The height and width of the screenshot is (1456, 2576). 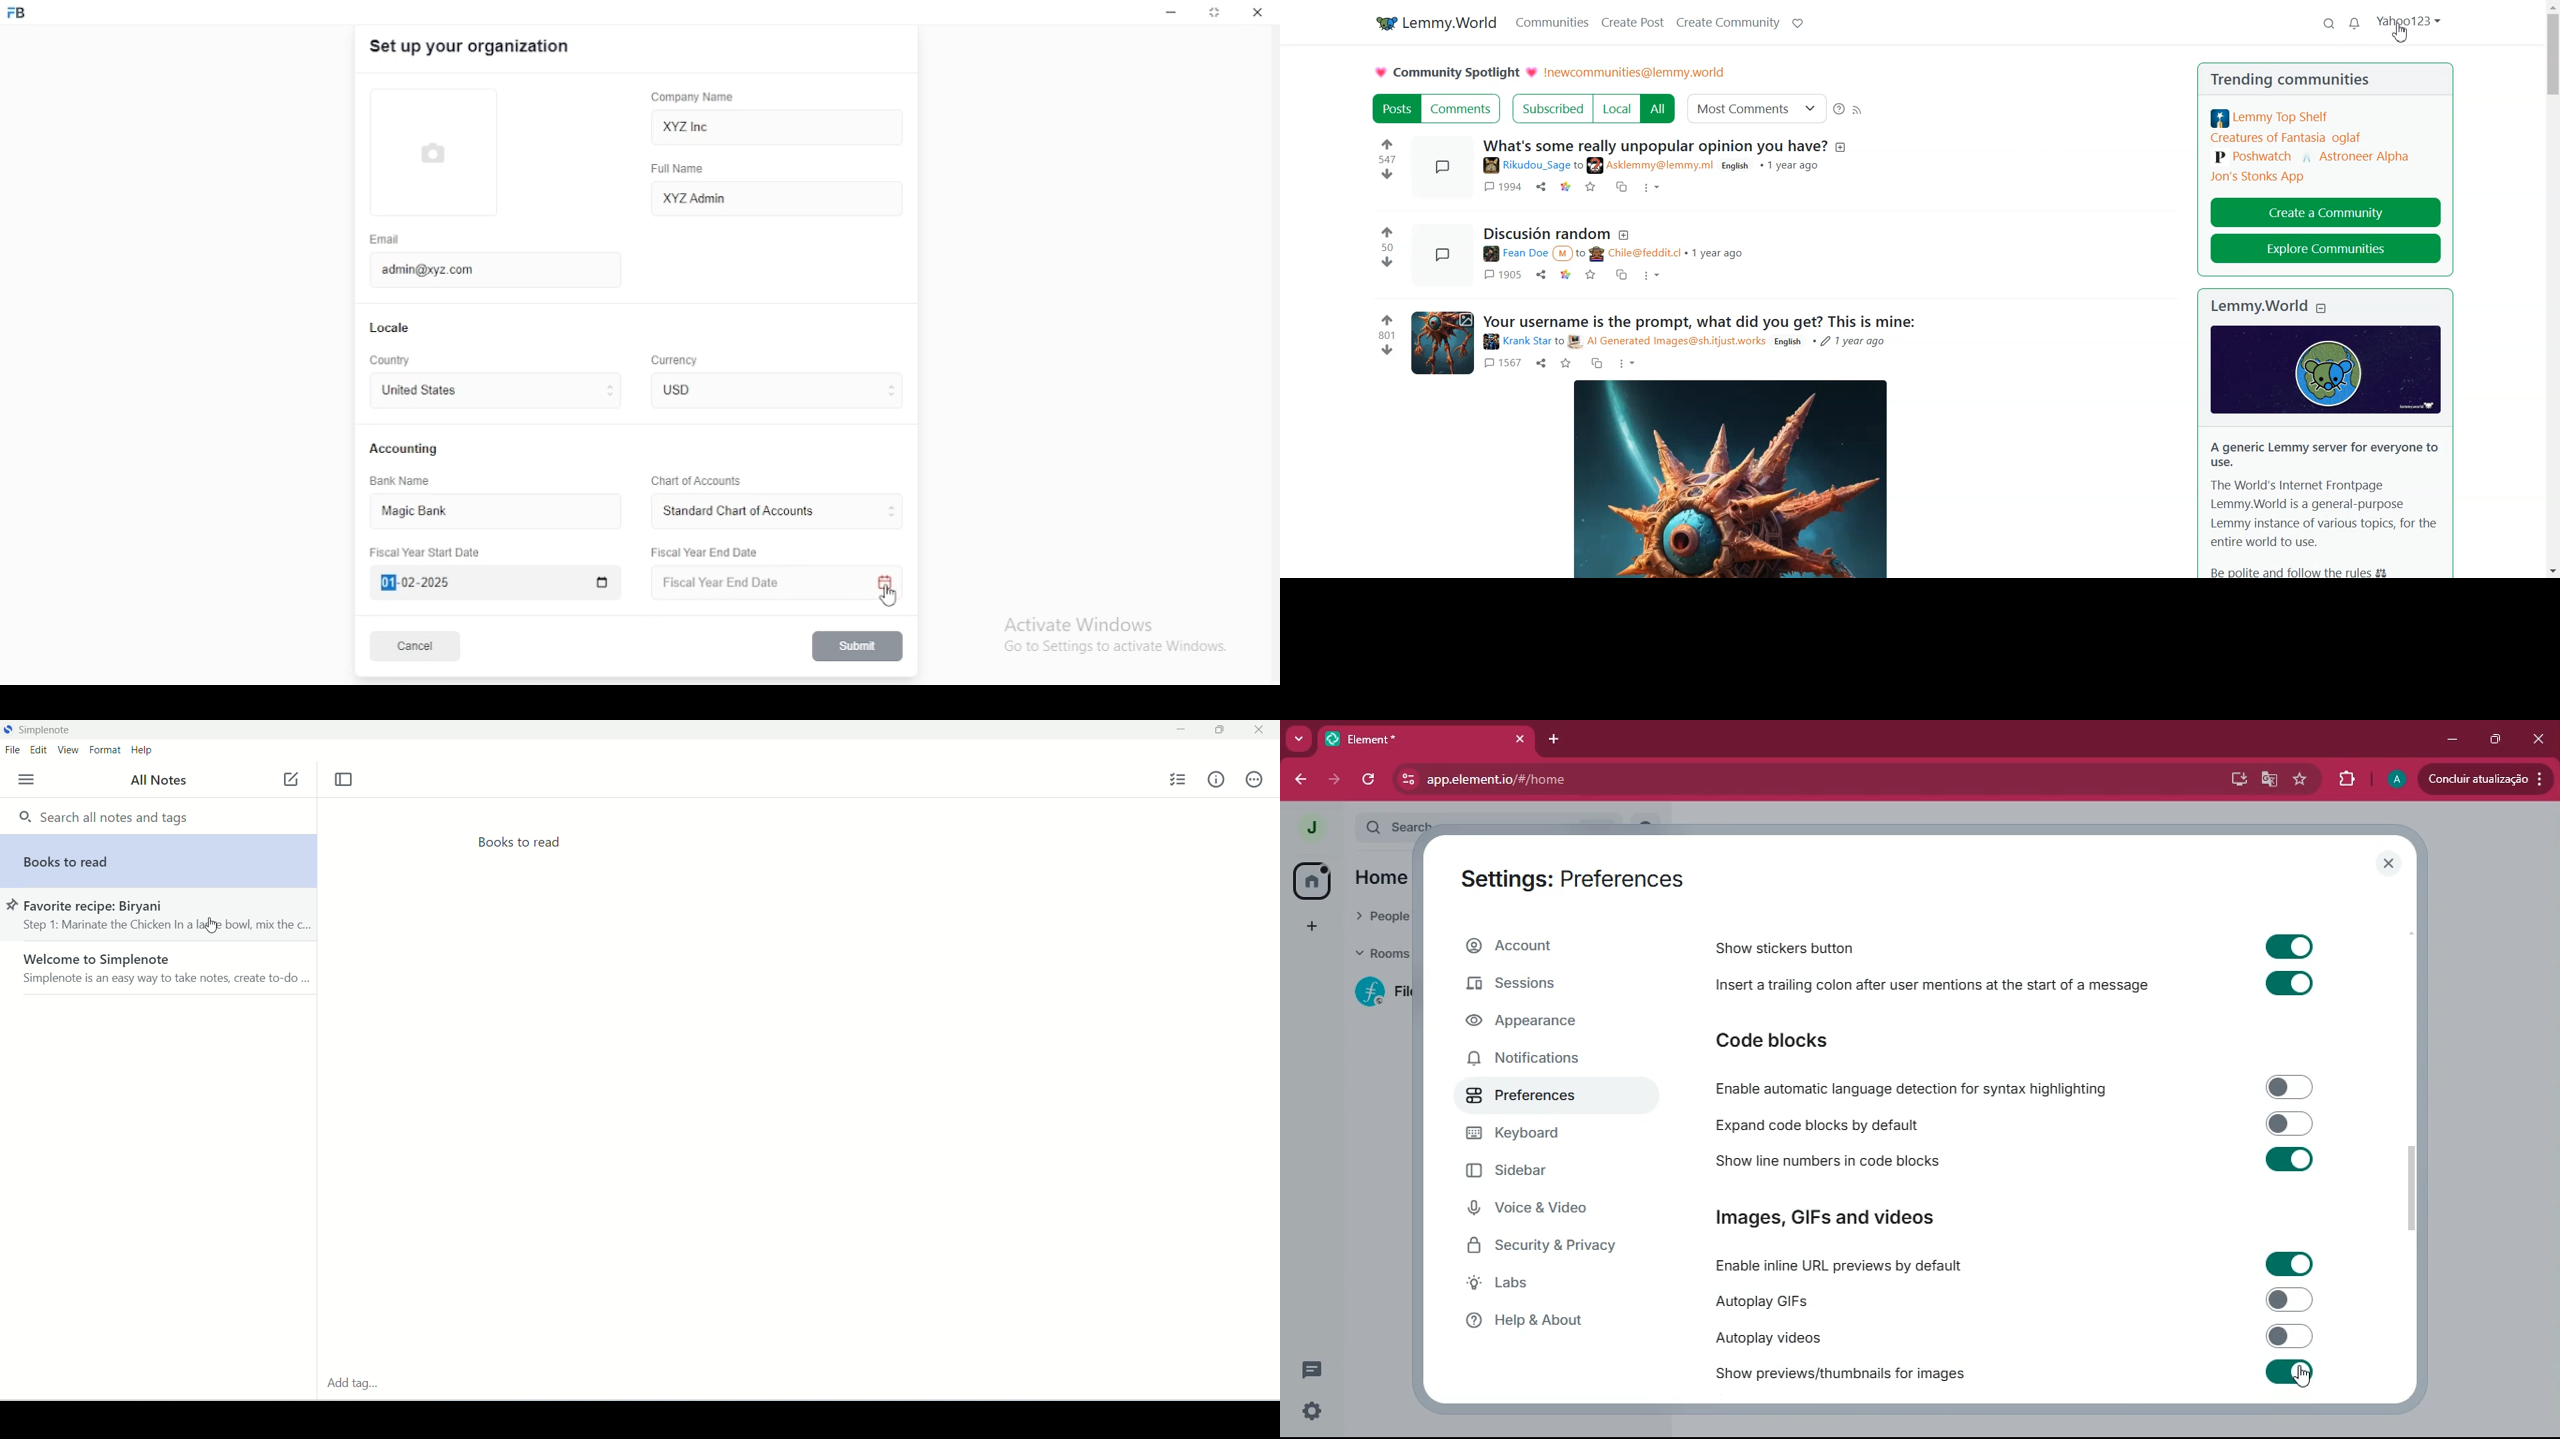 What do you see at coordinates (498, 583) in the screenshot?
I see `Fiscal Year Start Date` at bounding box center [498, 583].